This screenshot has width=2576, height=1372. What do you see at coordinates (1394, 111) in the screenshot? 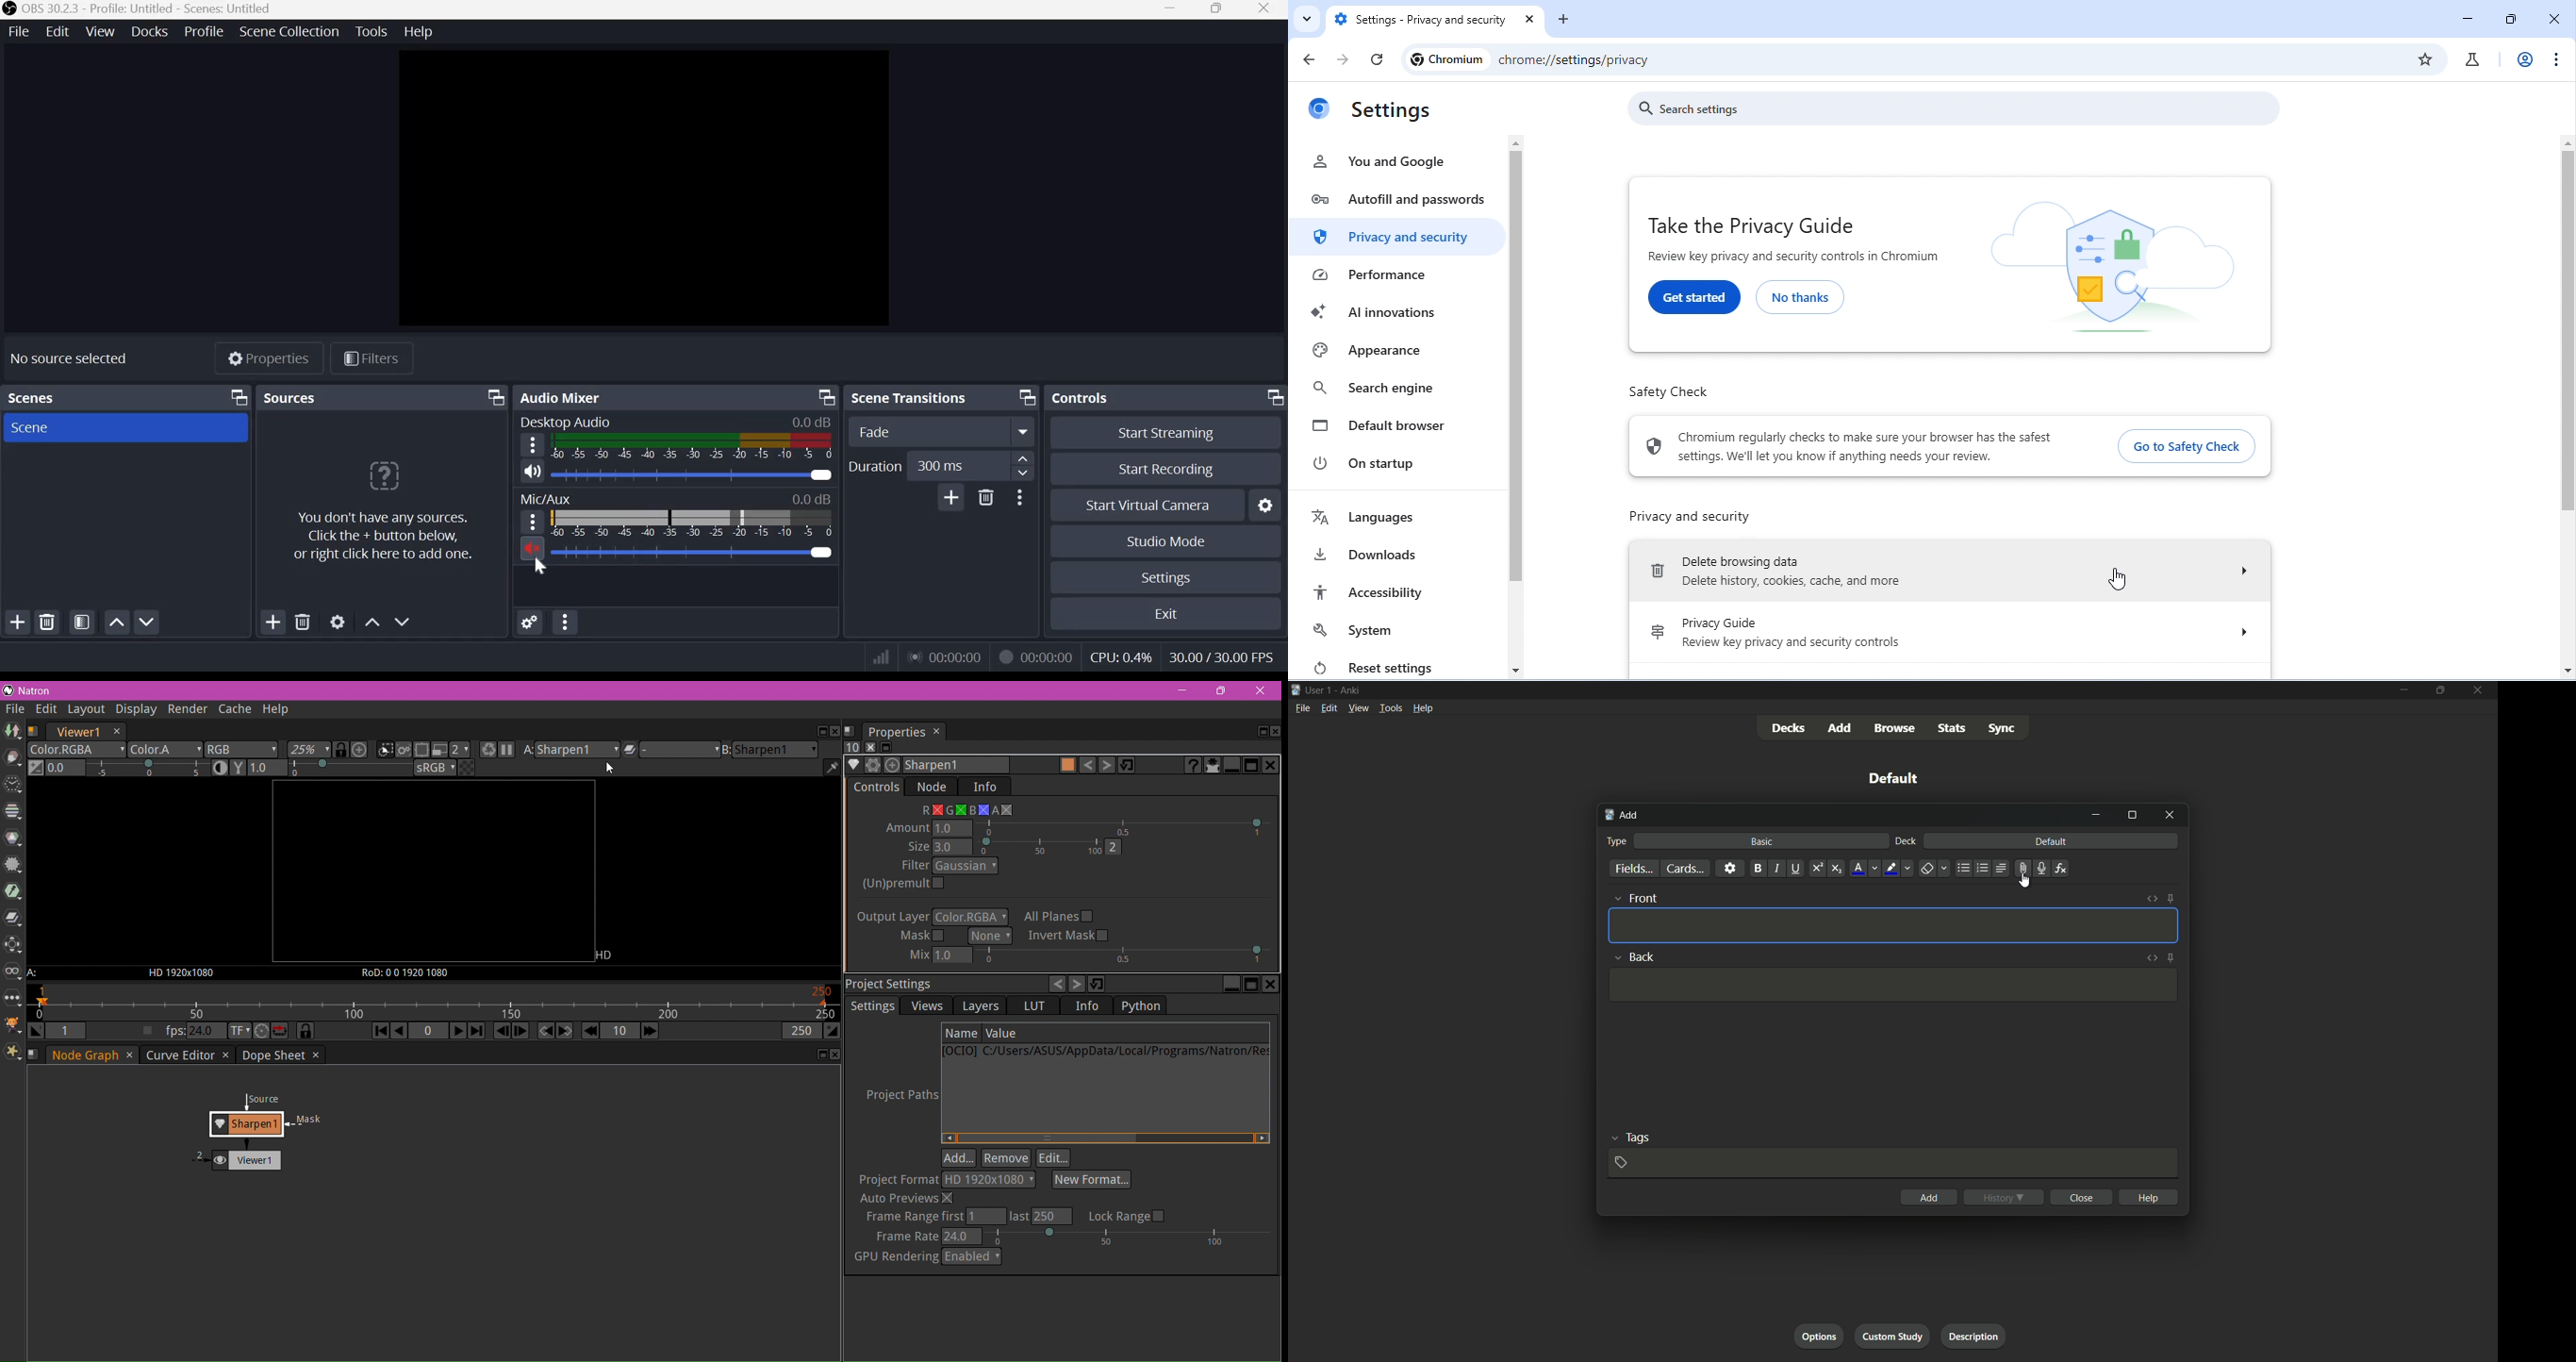
I see `settings` at bounding box center [1394, 111].